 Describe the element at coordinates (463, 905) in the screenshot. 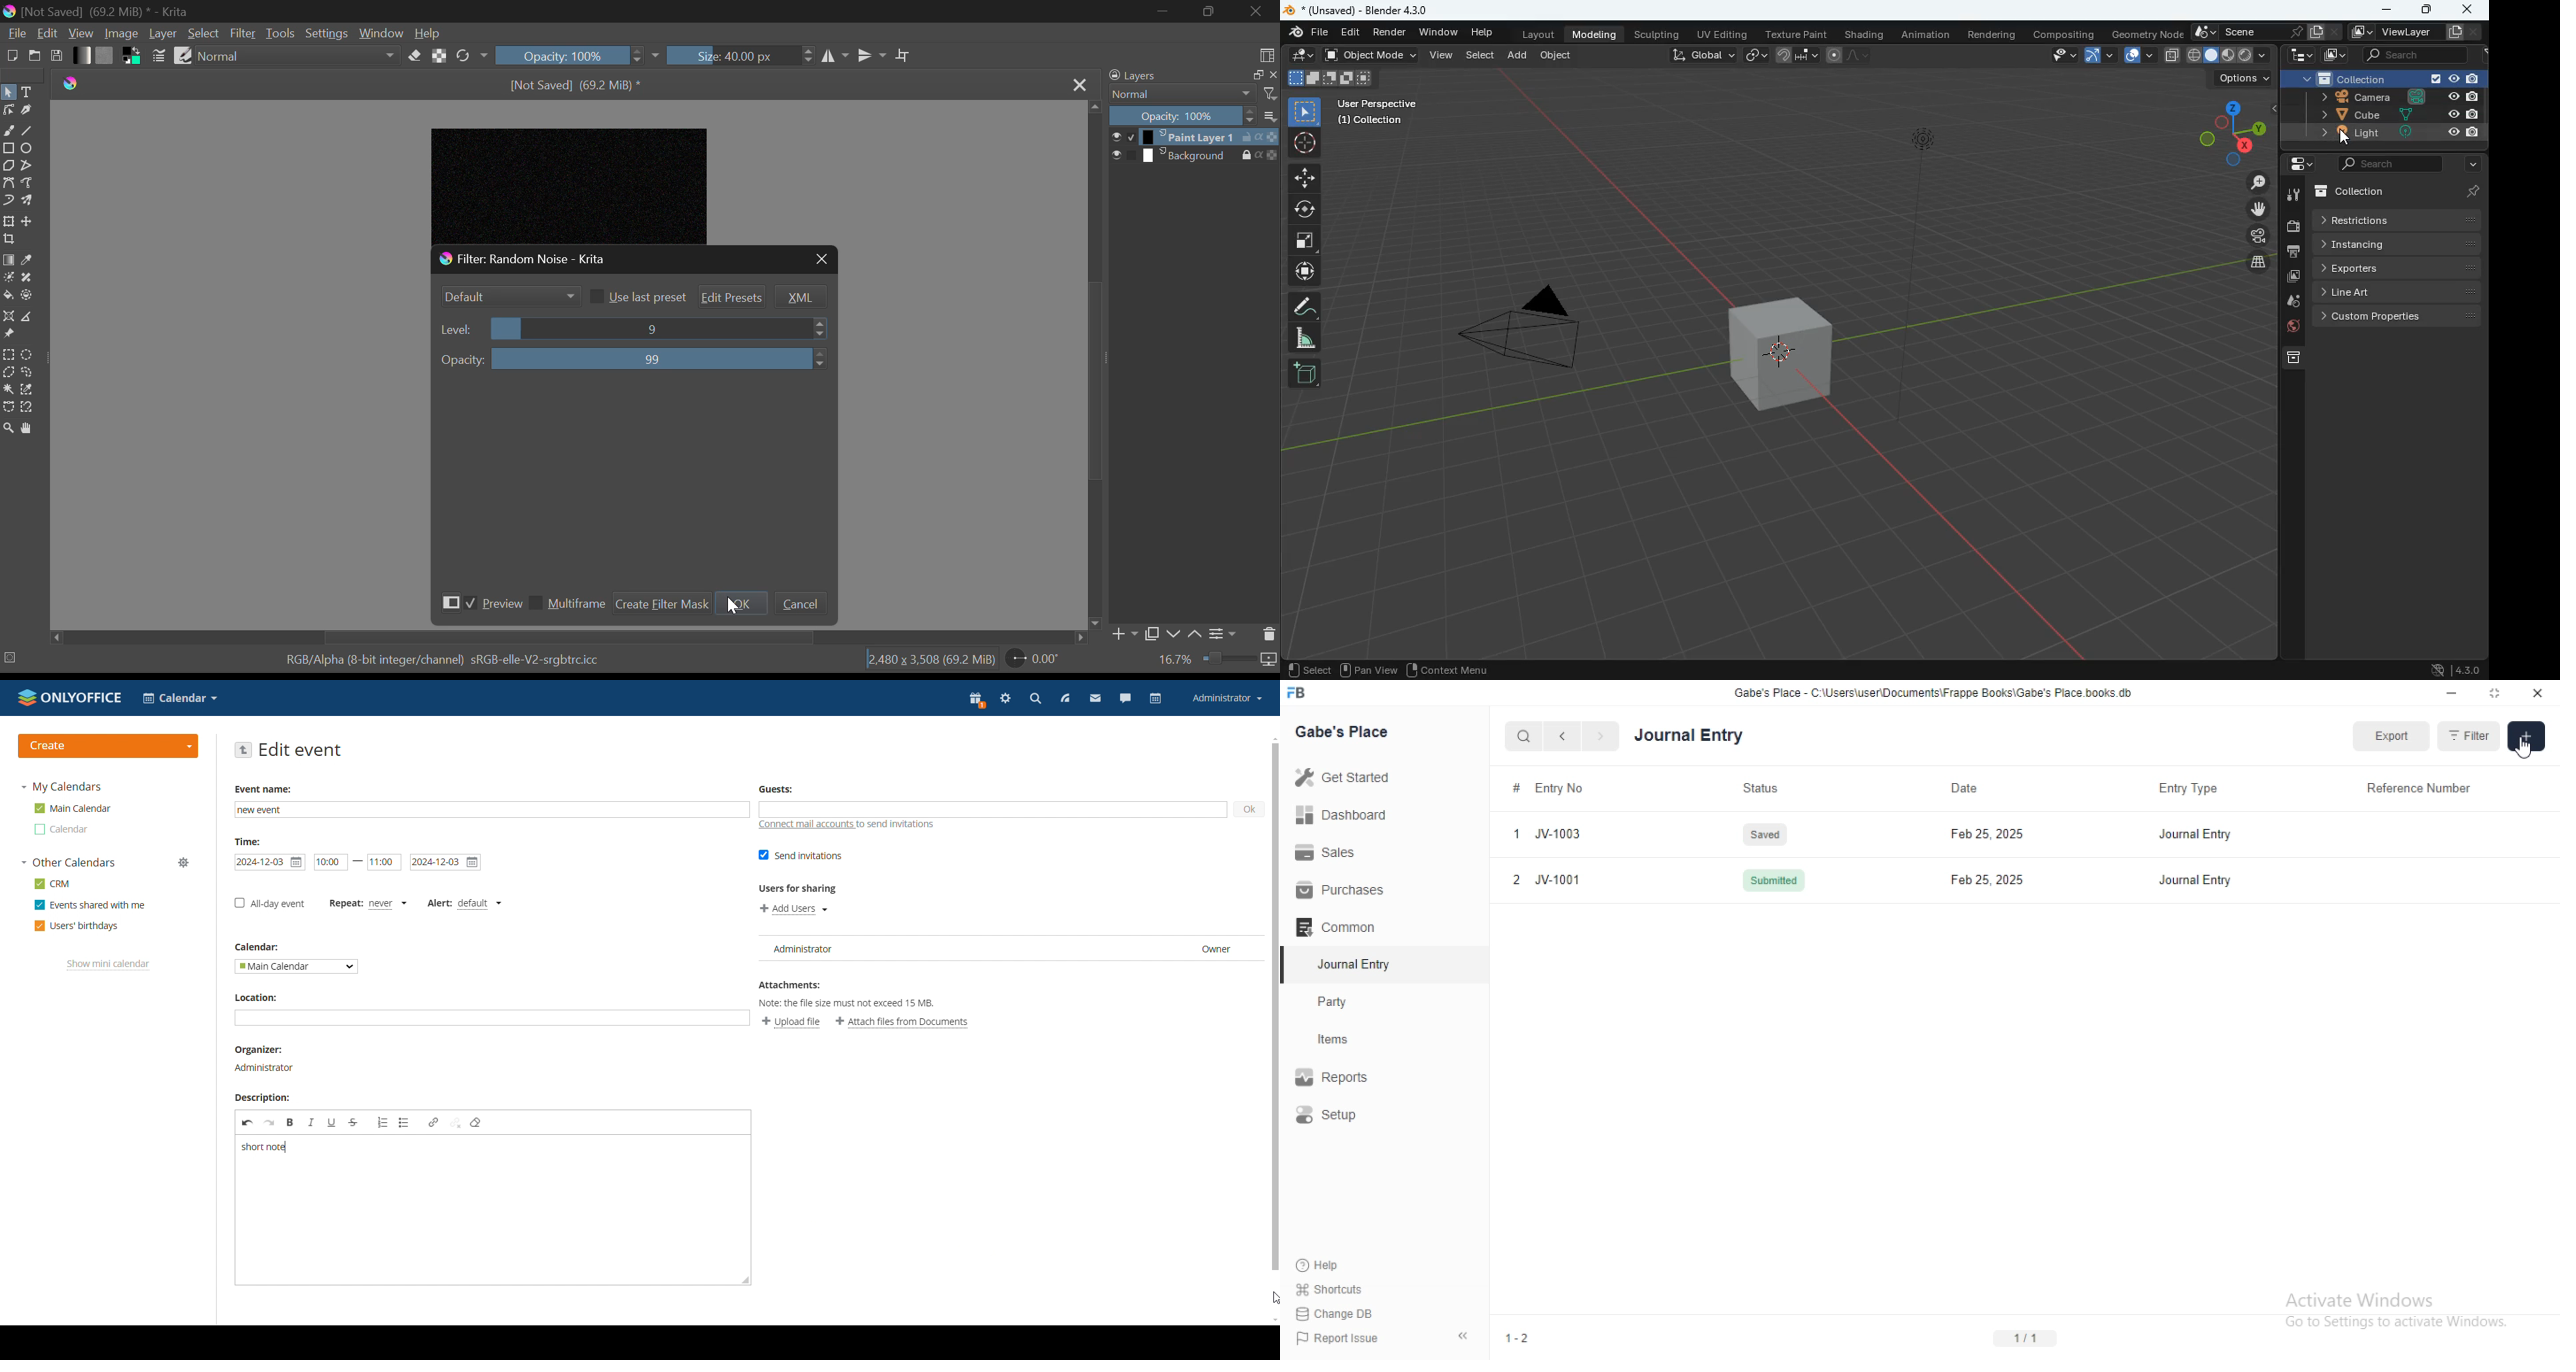

I see `set alert` at that location.